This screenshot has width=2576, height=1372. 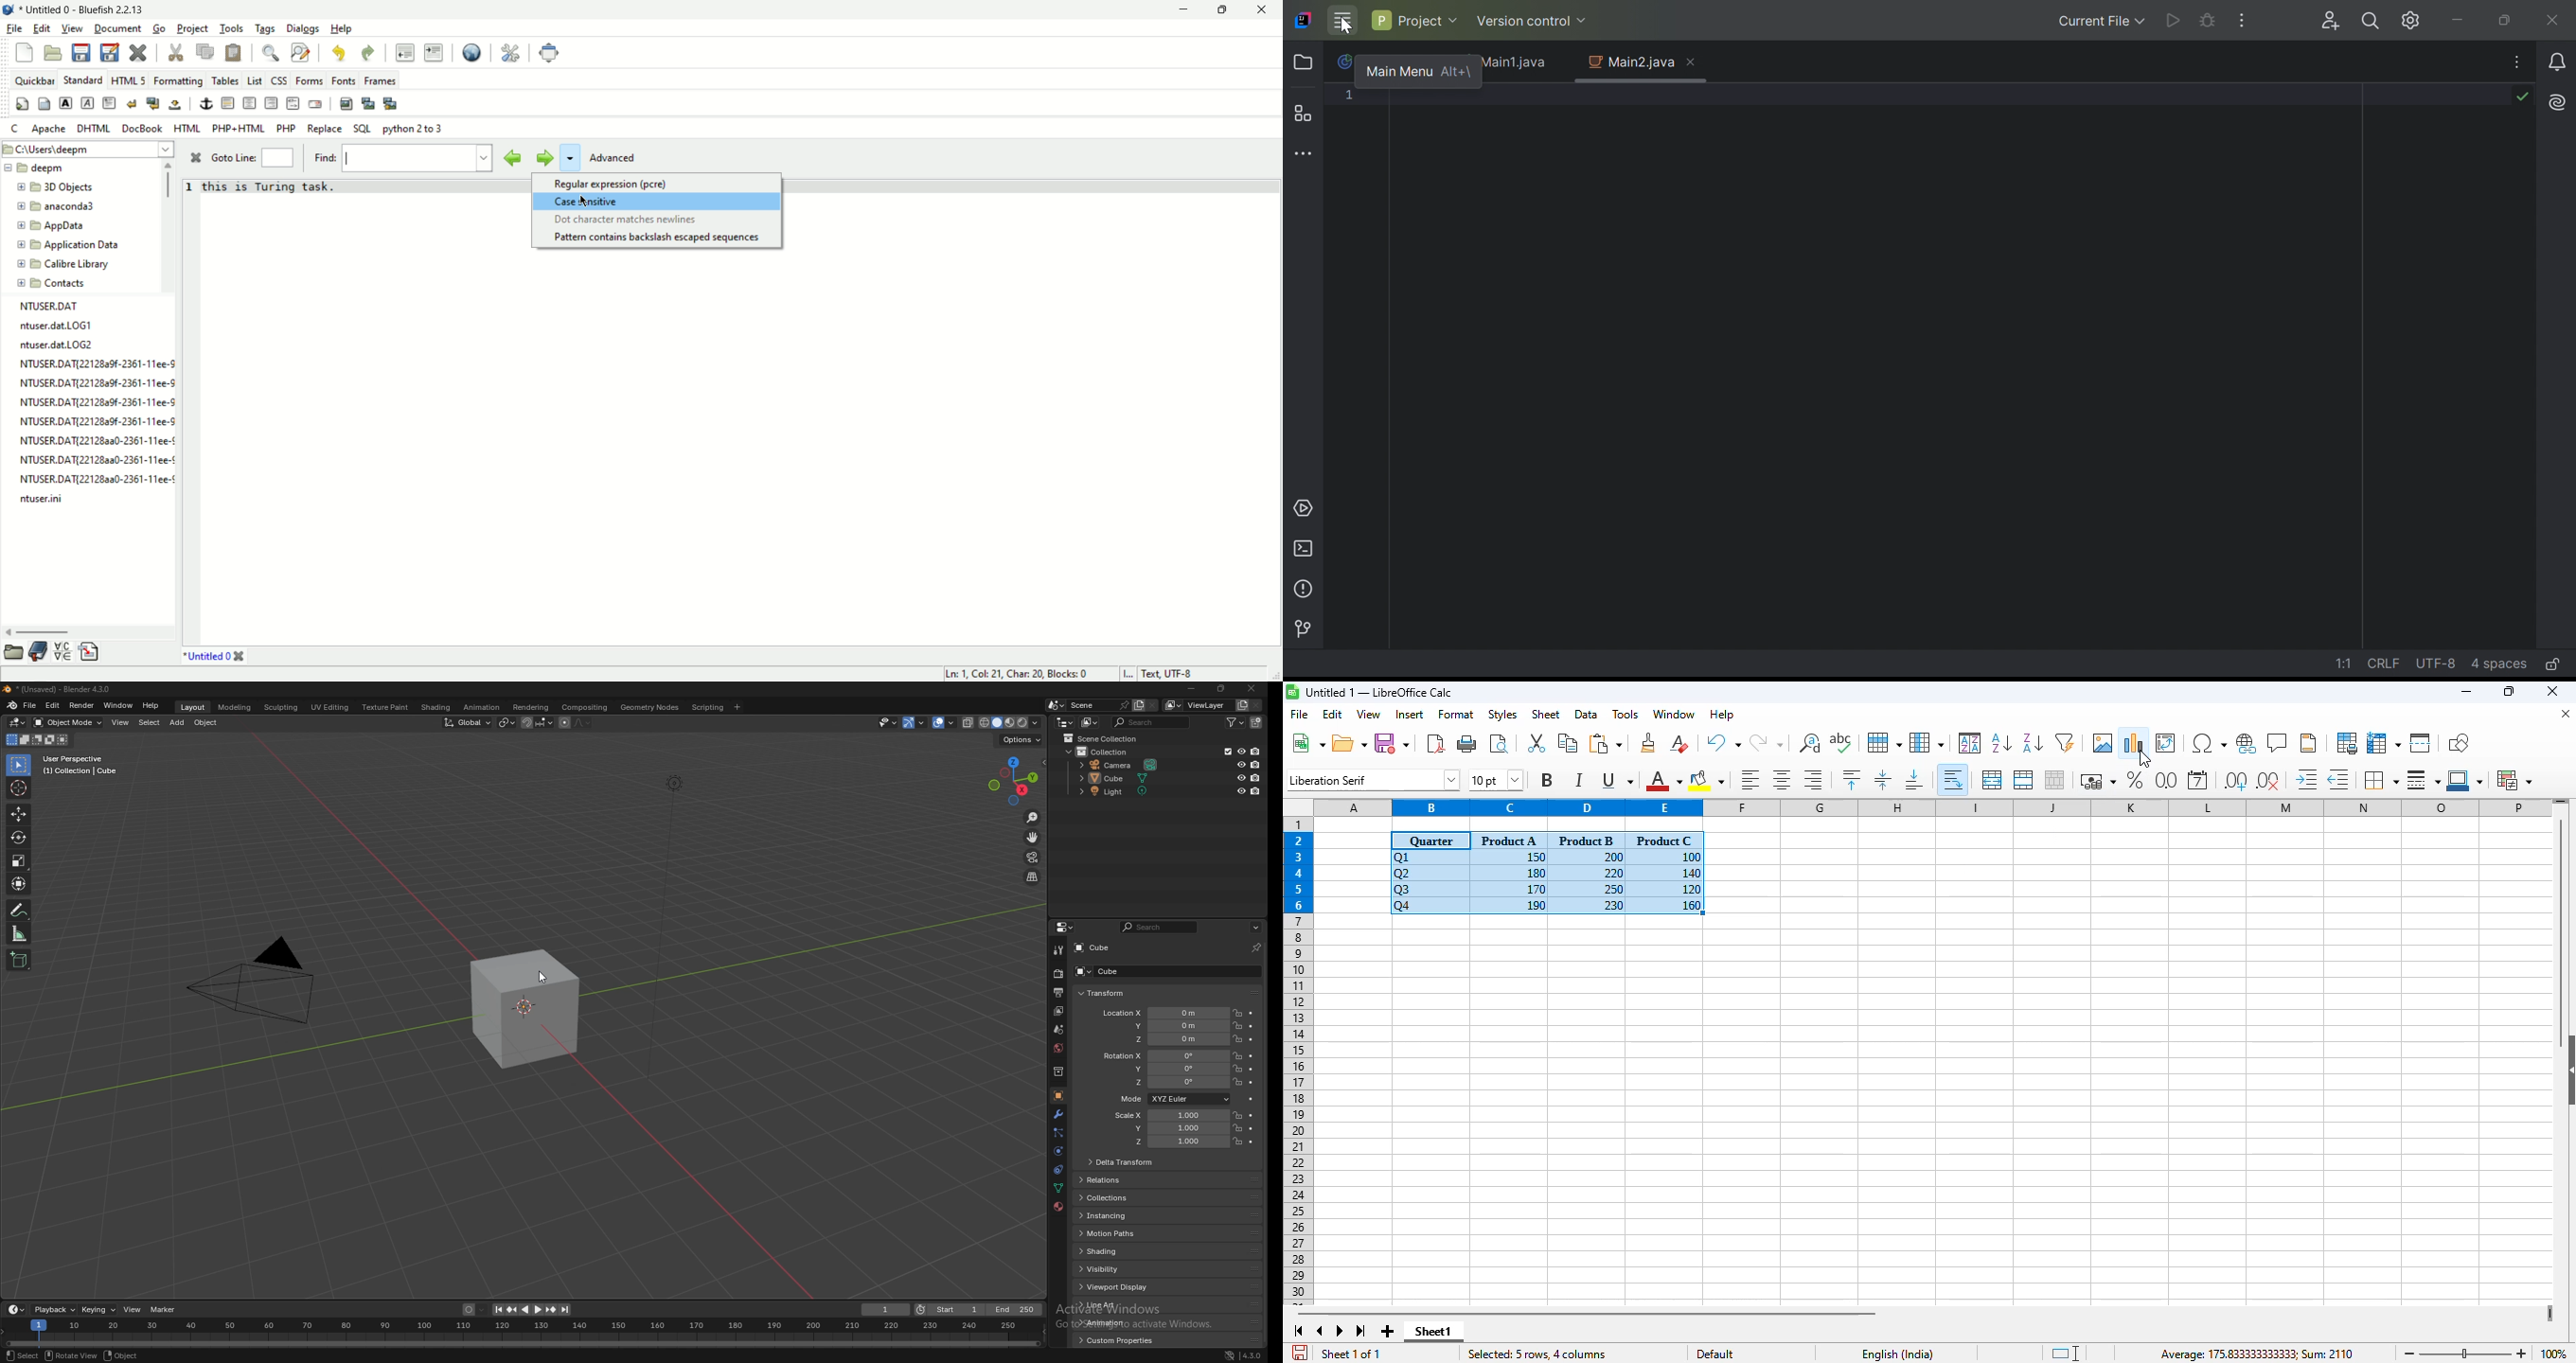 I want to click on format as percent, so click(x=2134, y=779).